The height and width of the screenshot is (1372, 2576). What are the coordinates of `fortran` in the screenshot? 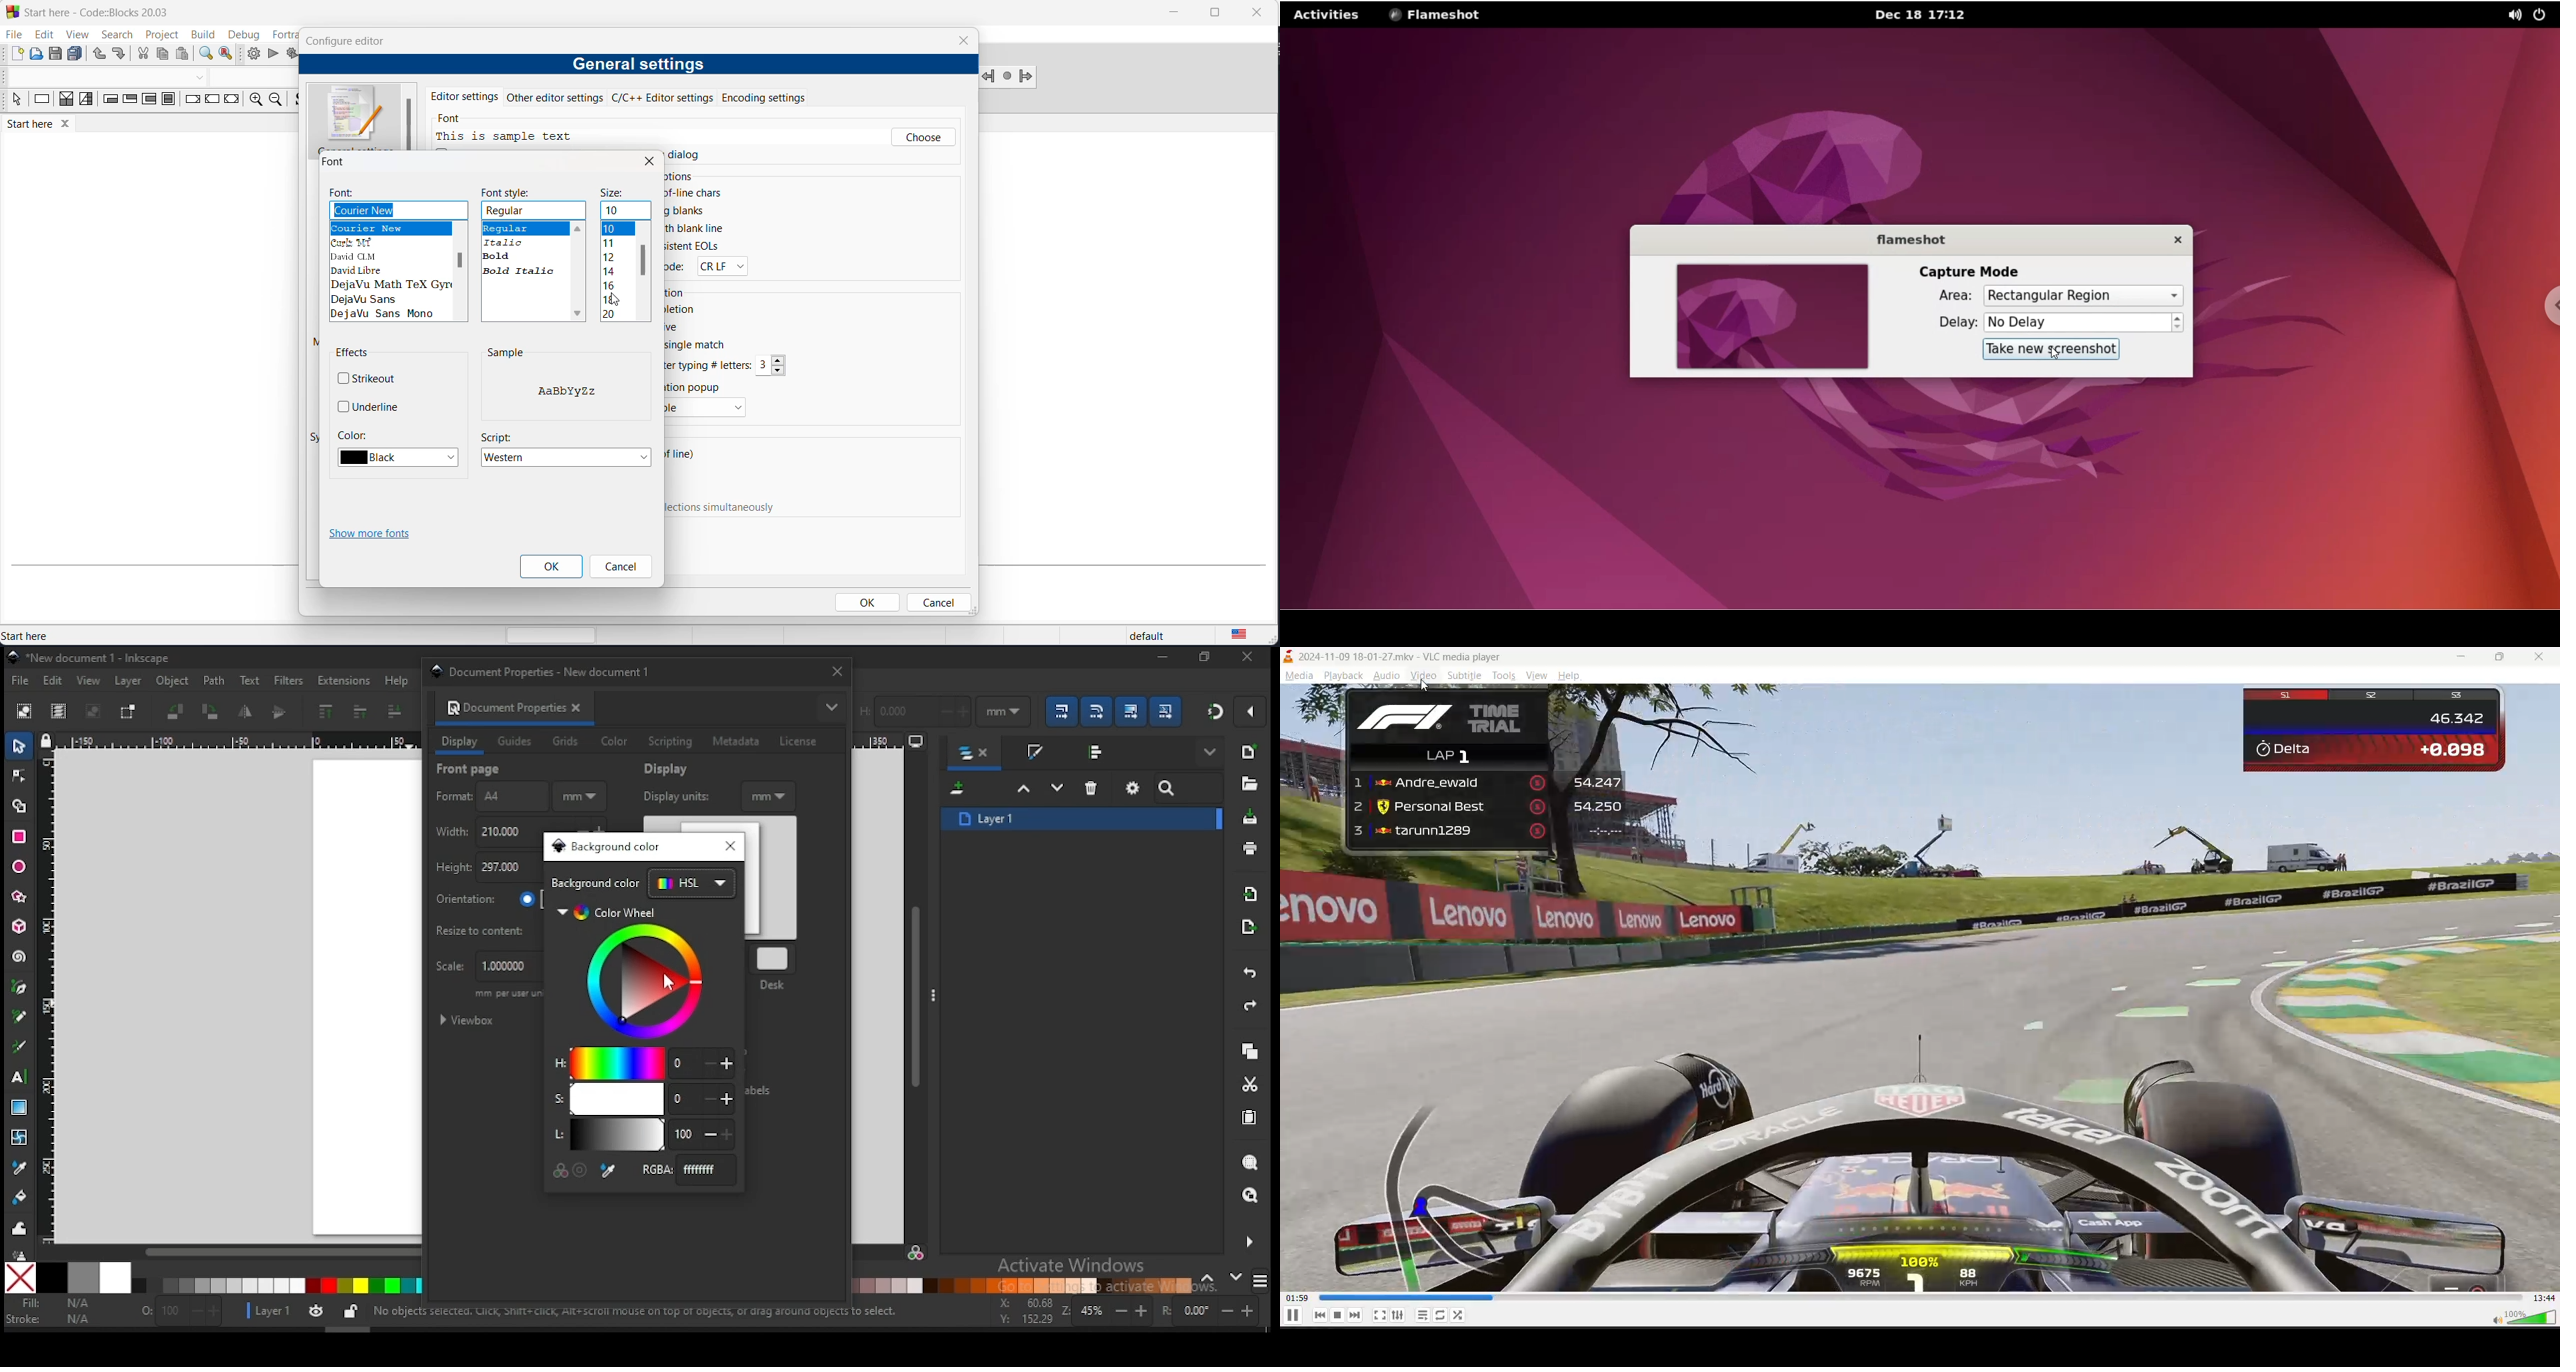 It's located at (281, 33).